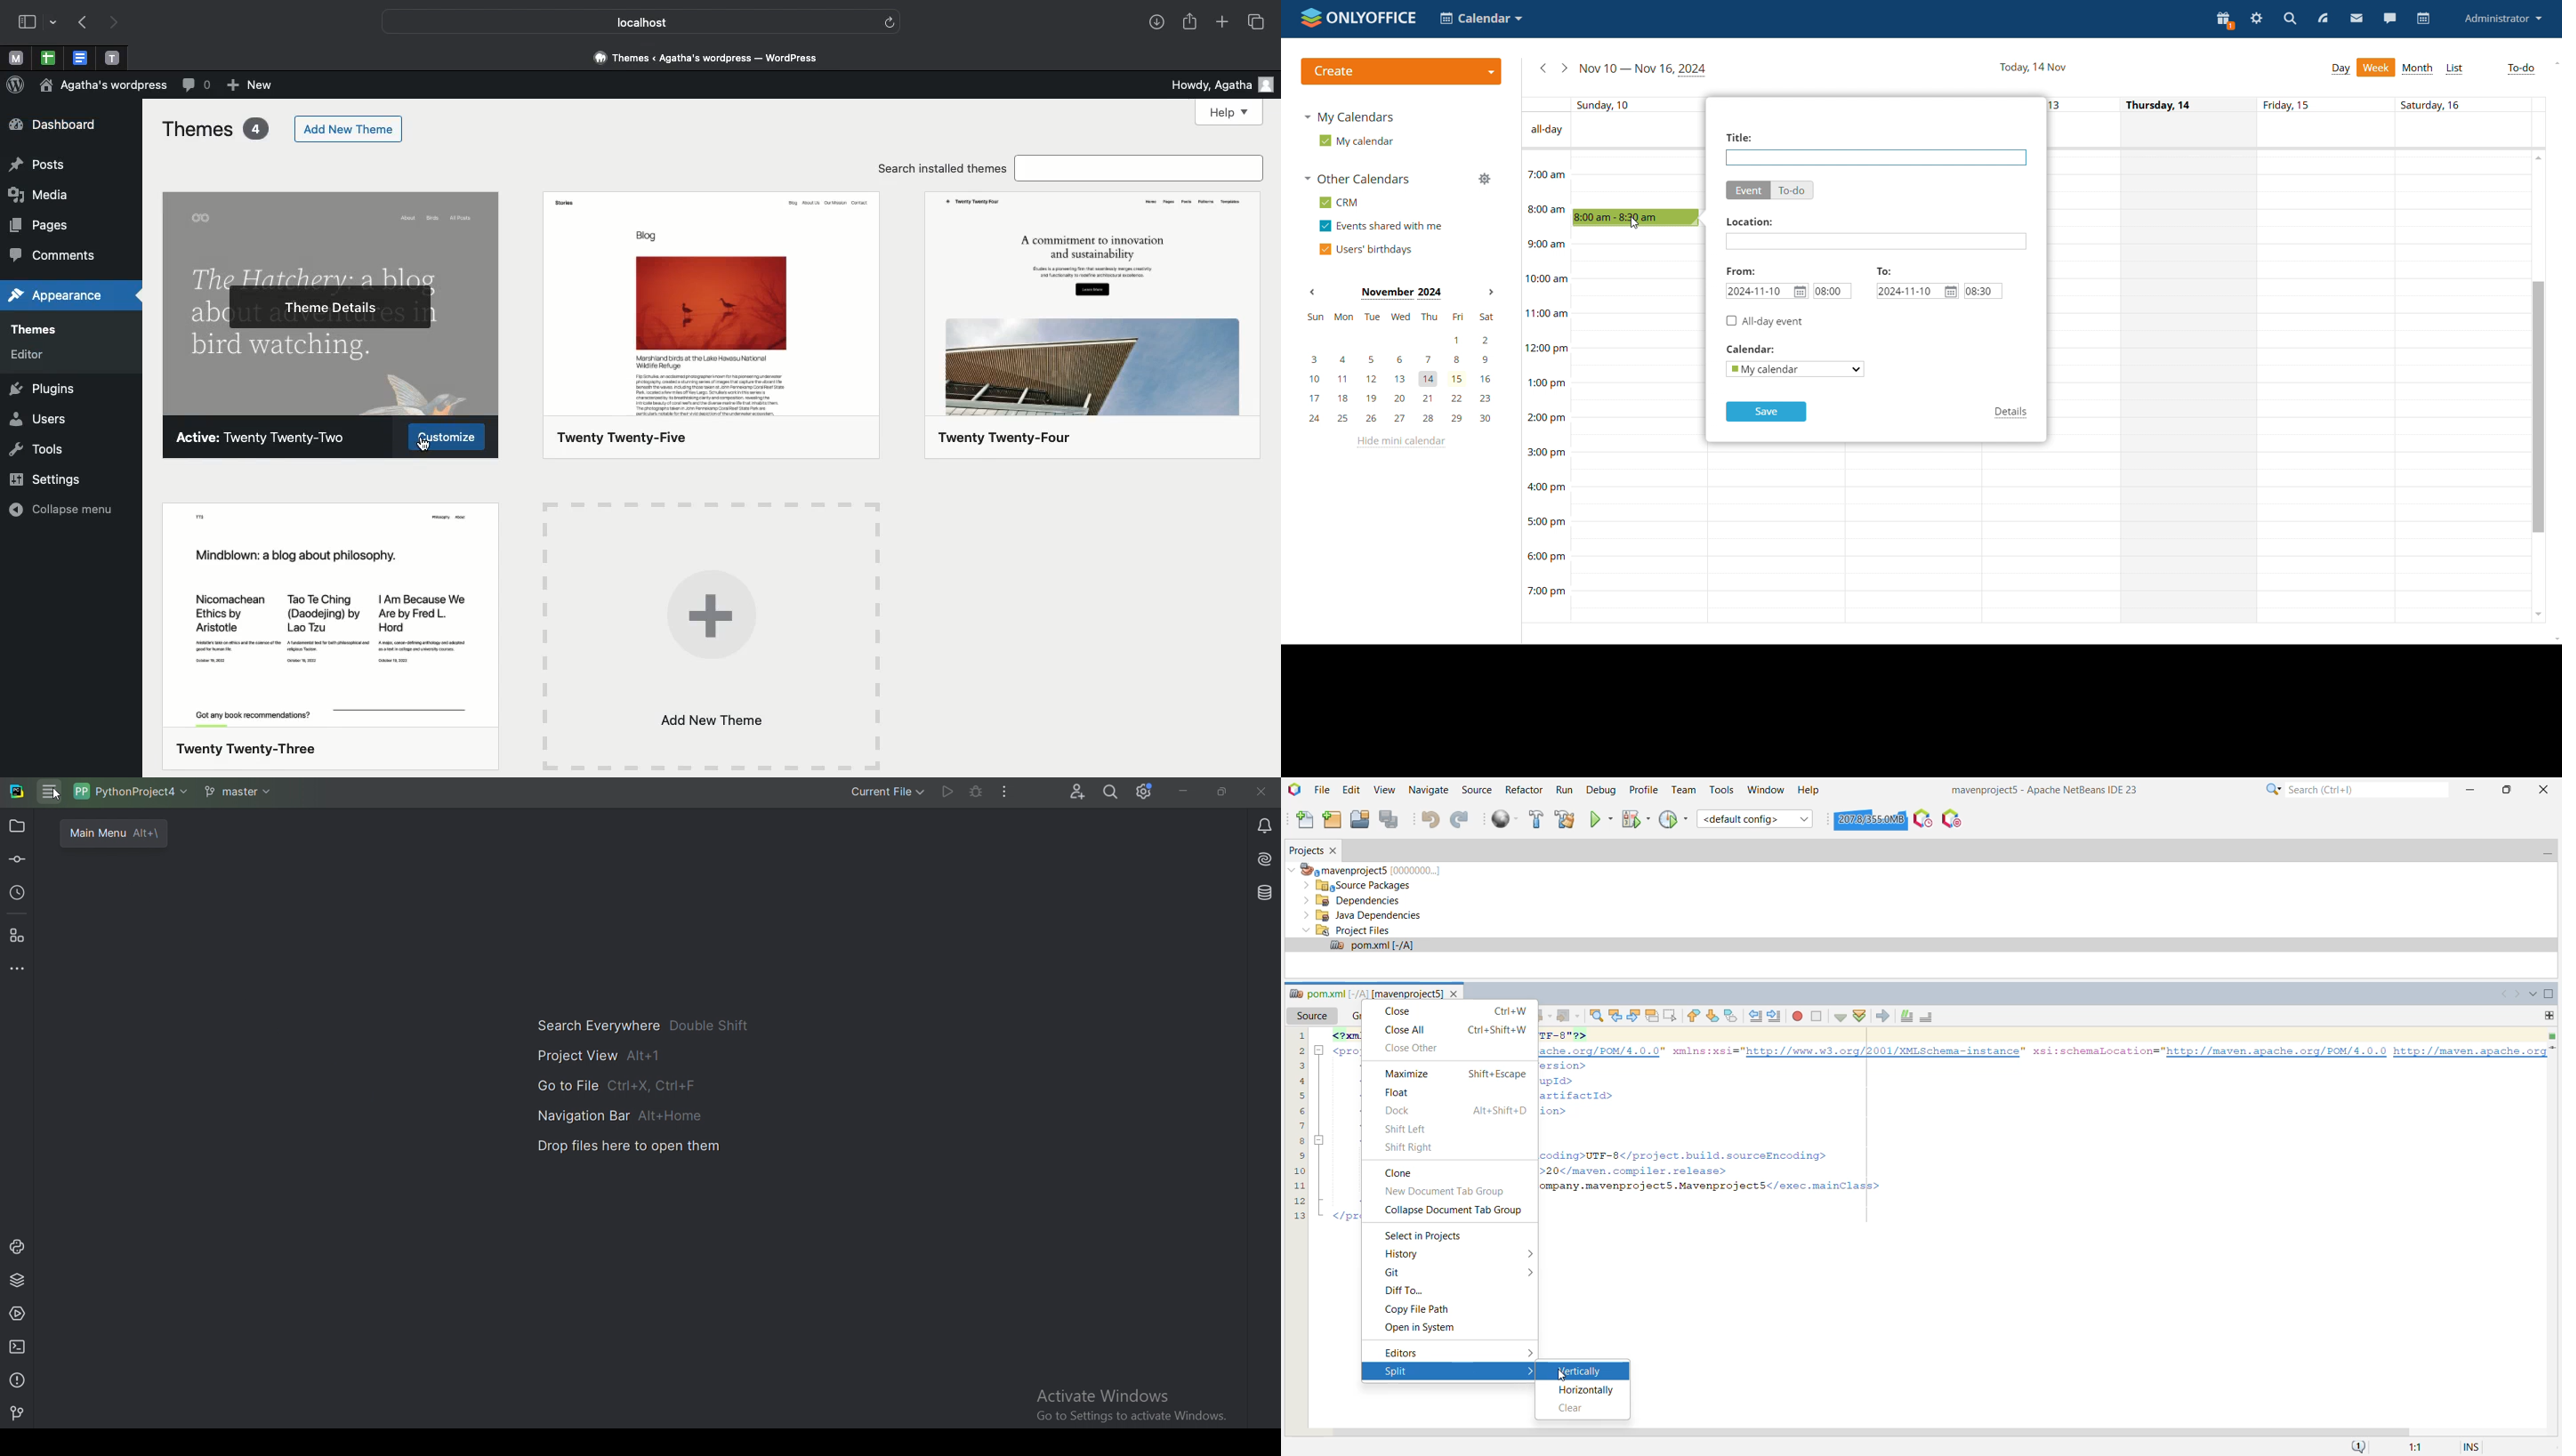 The width and height of the screenshot is (2576, 1456). What do you see at coordinates (113, 59) in the screenshot?
I see `Pinned tab` at bounding box center [113, 59].